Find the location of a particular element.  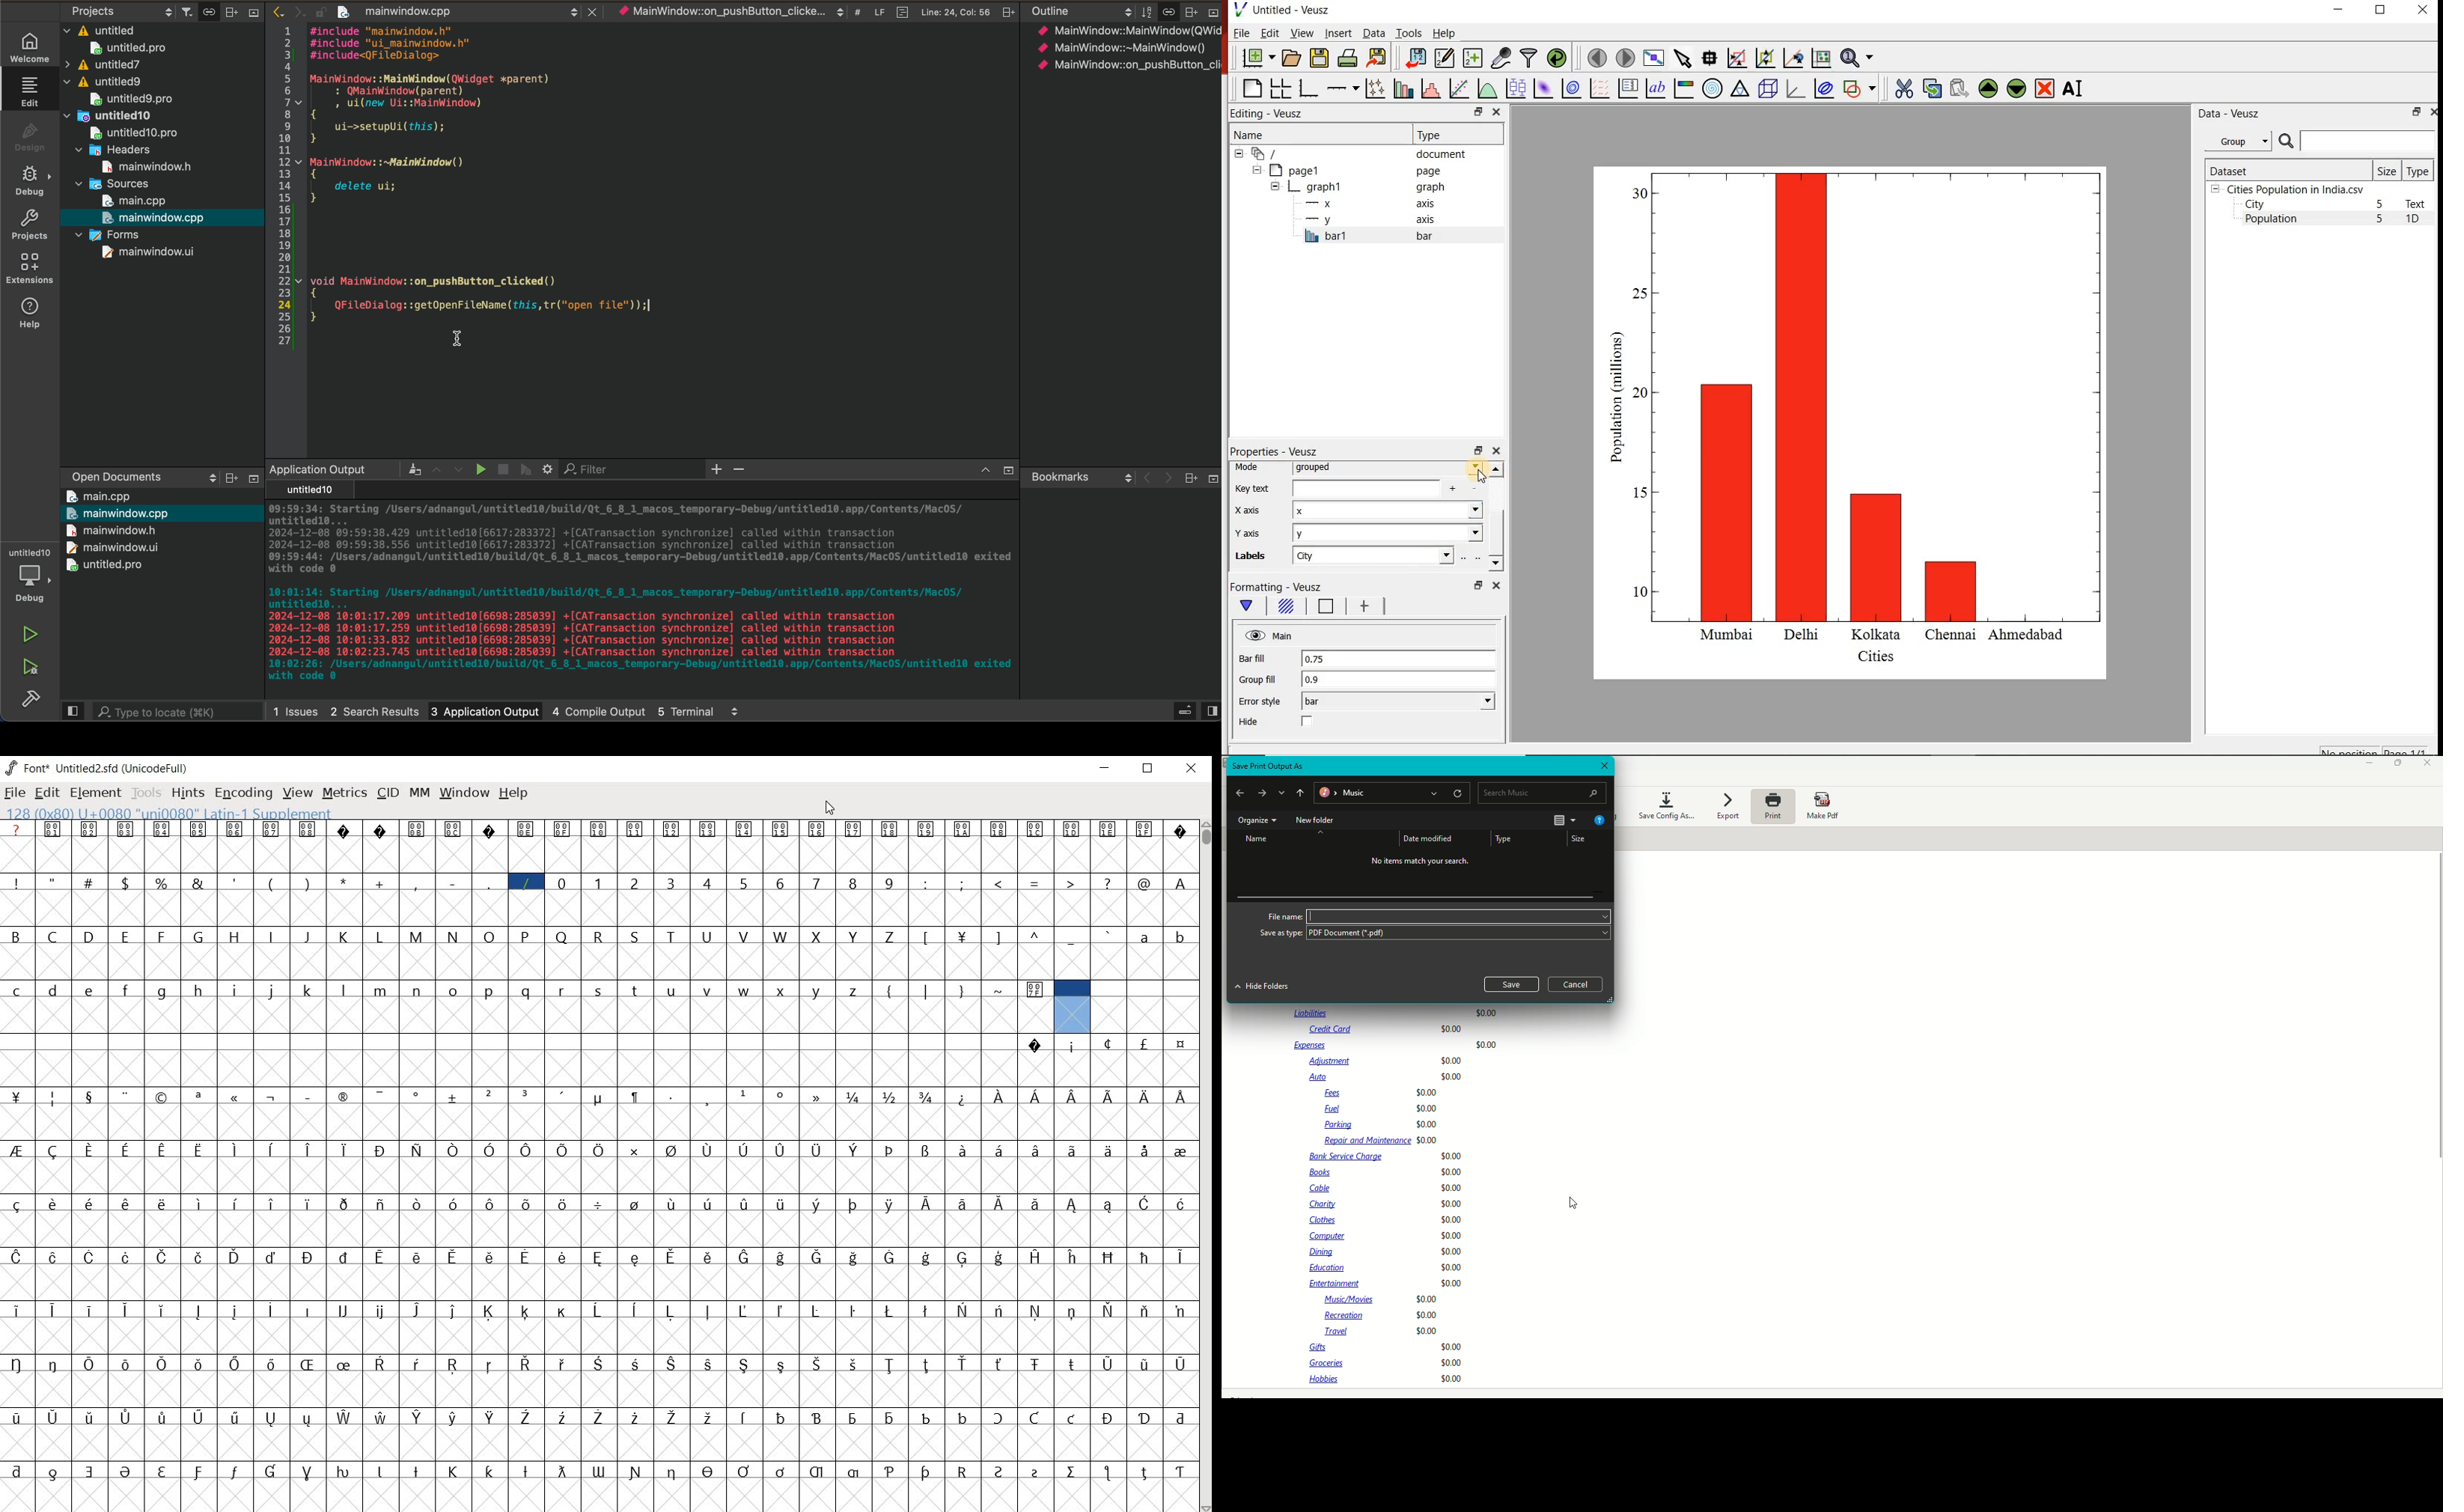

untitled10.oro is located at coordinates (130, 131).